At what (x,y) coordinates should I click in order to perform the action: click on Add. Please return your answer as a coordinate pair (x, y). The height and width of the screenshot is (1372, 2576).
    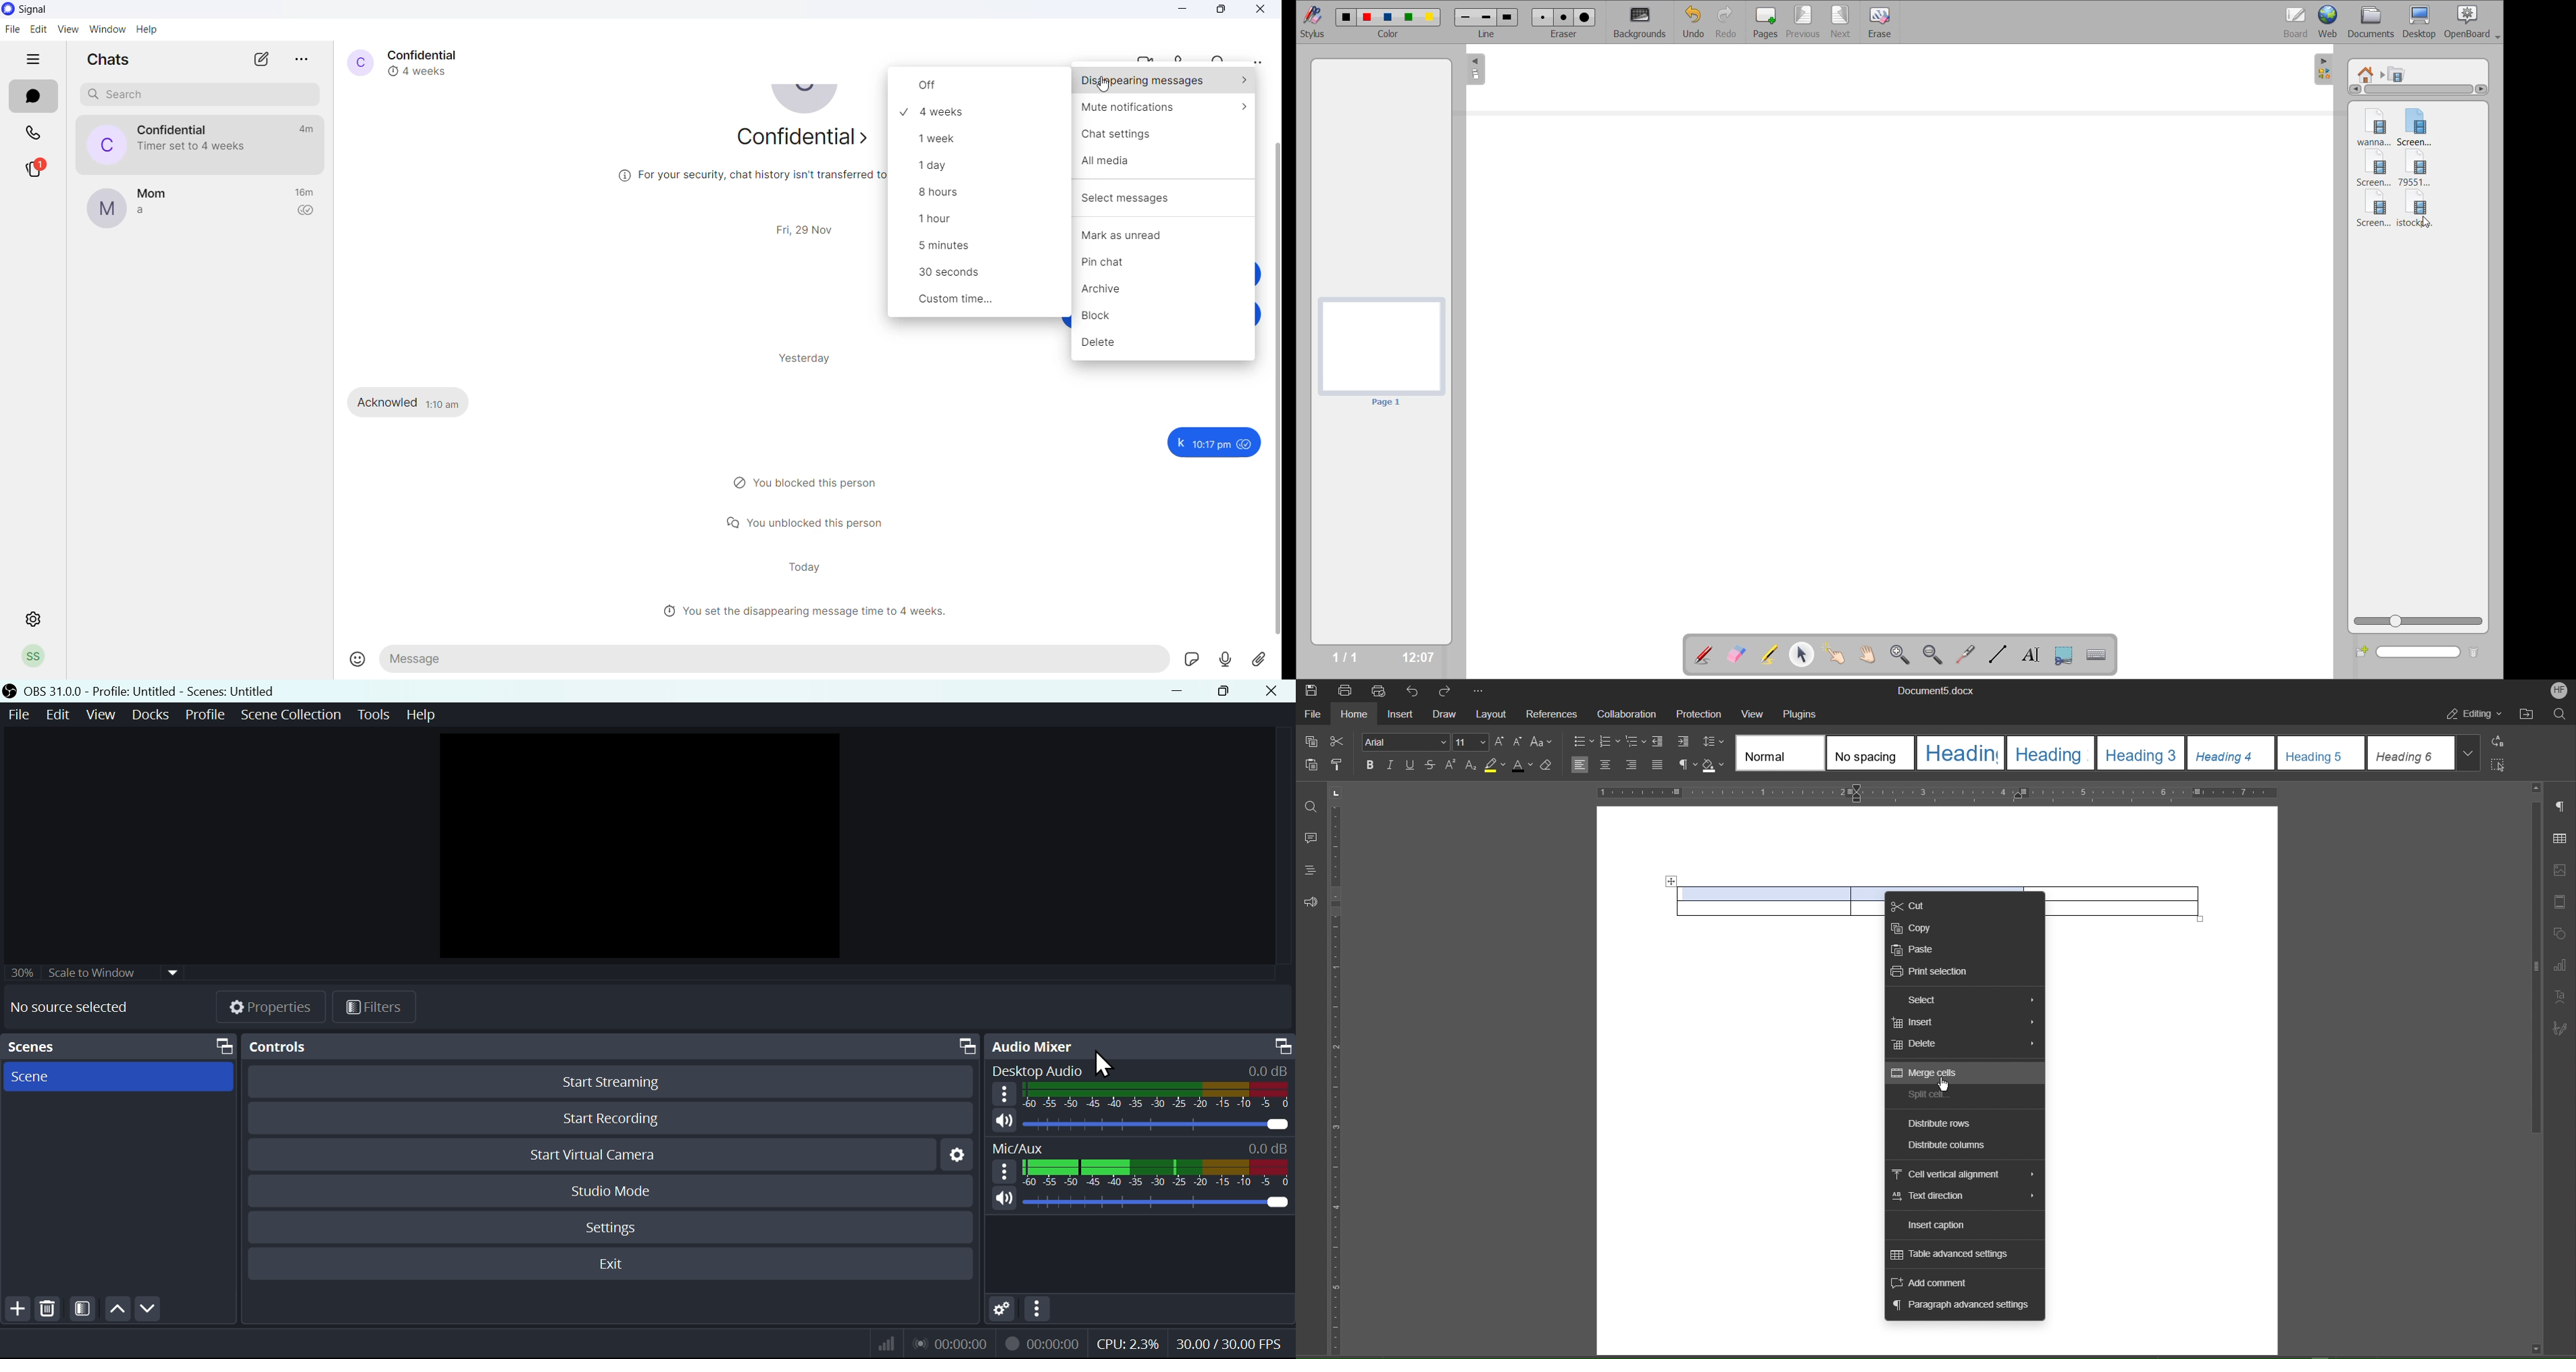
    Looking at the image, I should click on (13, 1309).